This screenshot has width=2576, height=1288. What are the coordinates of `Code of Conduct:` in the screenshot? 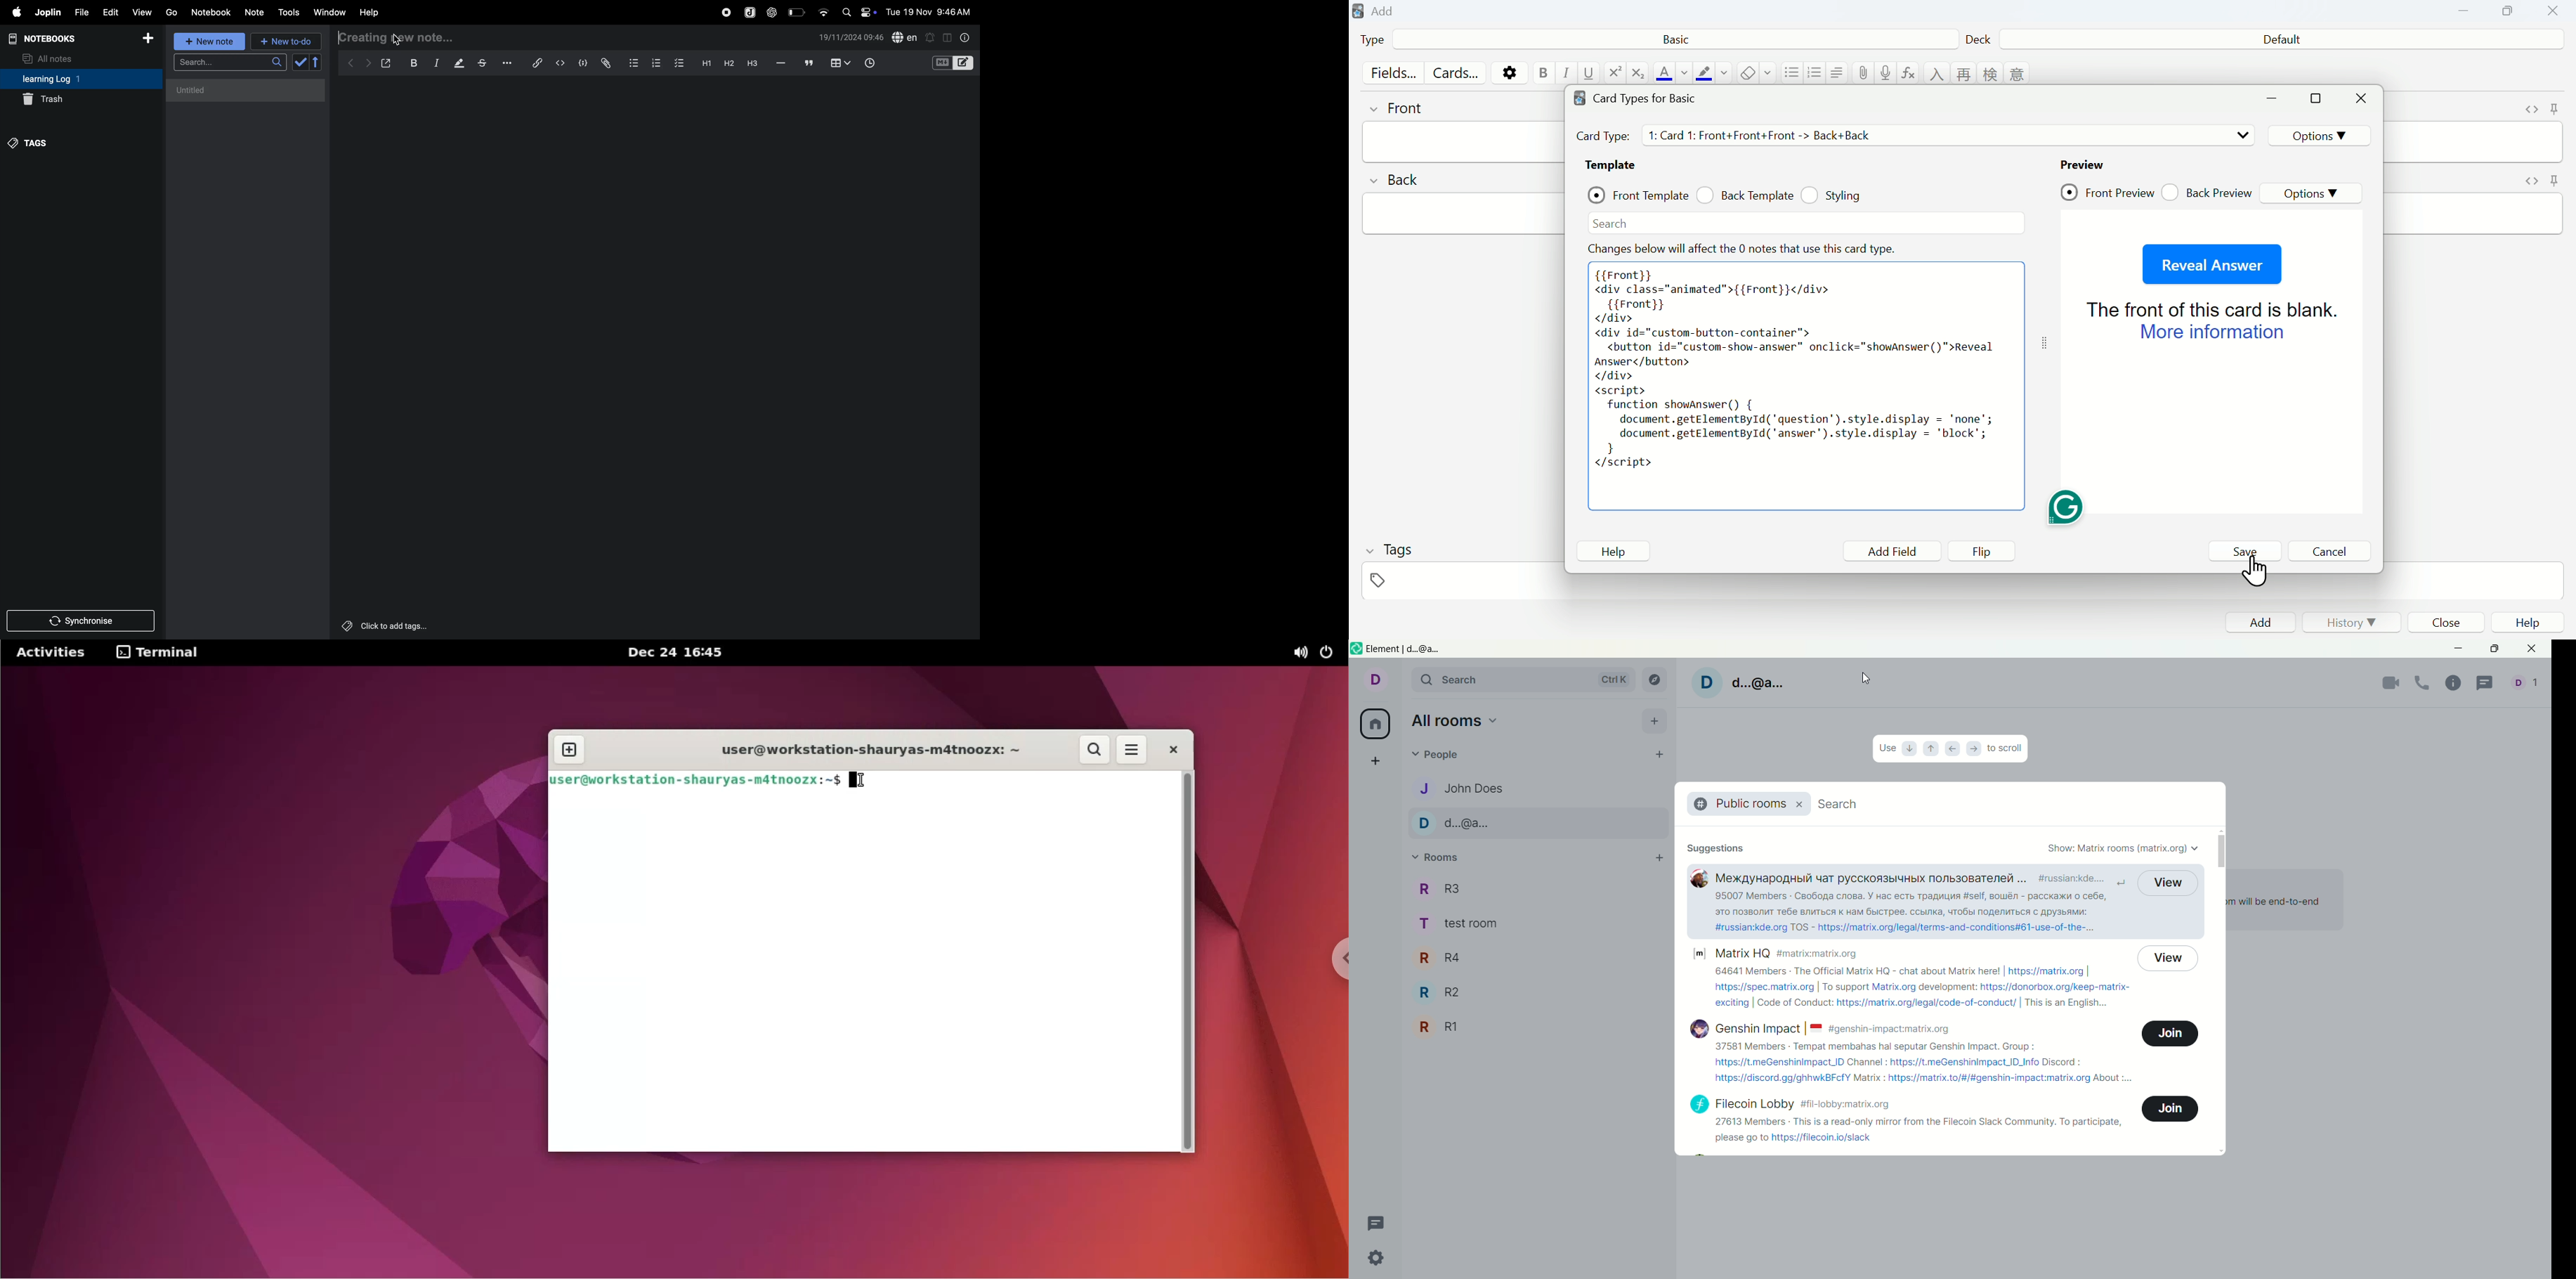 It's located at (1794, 1002).